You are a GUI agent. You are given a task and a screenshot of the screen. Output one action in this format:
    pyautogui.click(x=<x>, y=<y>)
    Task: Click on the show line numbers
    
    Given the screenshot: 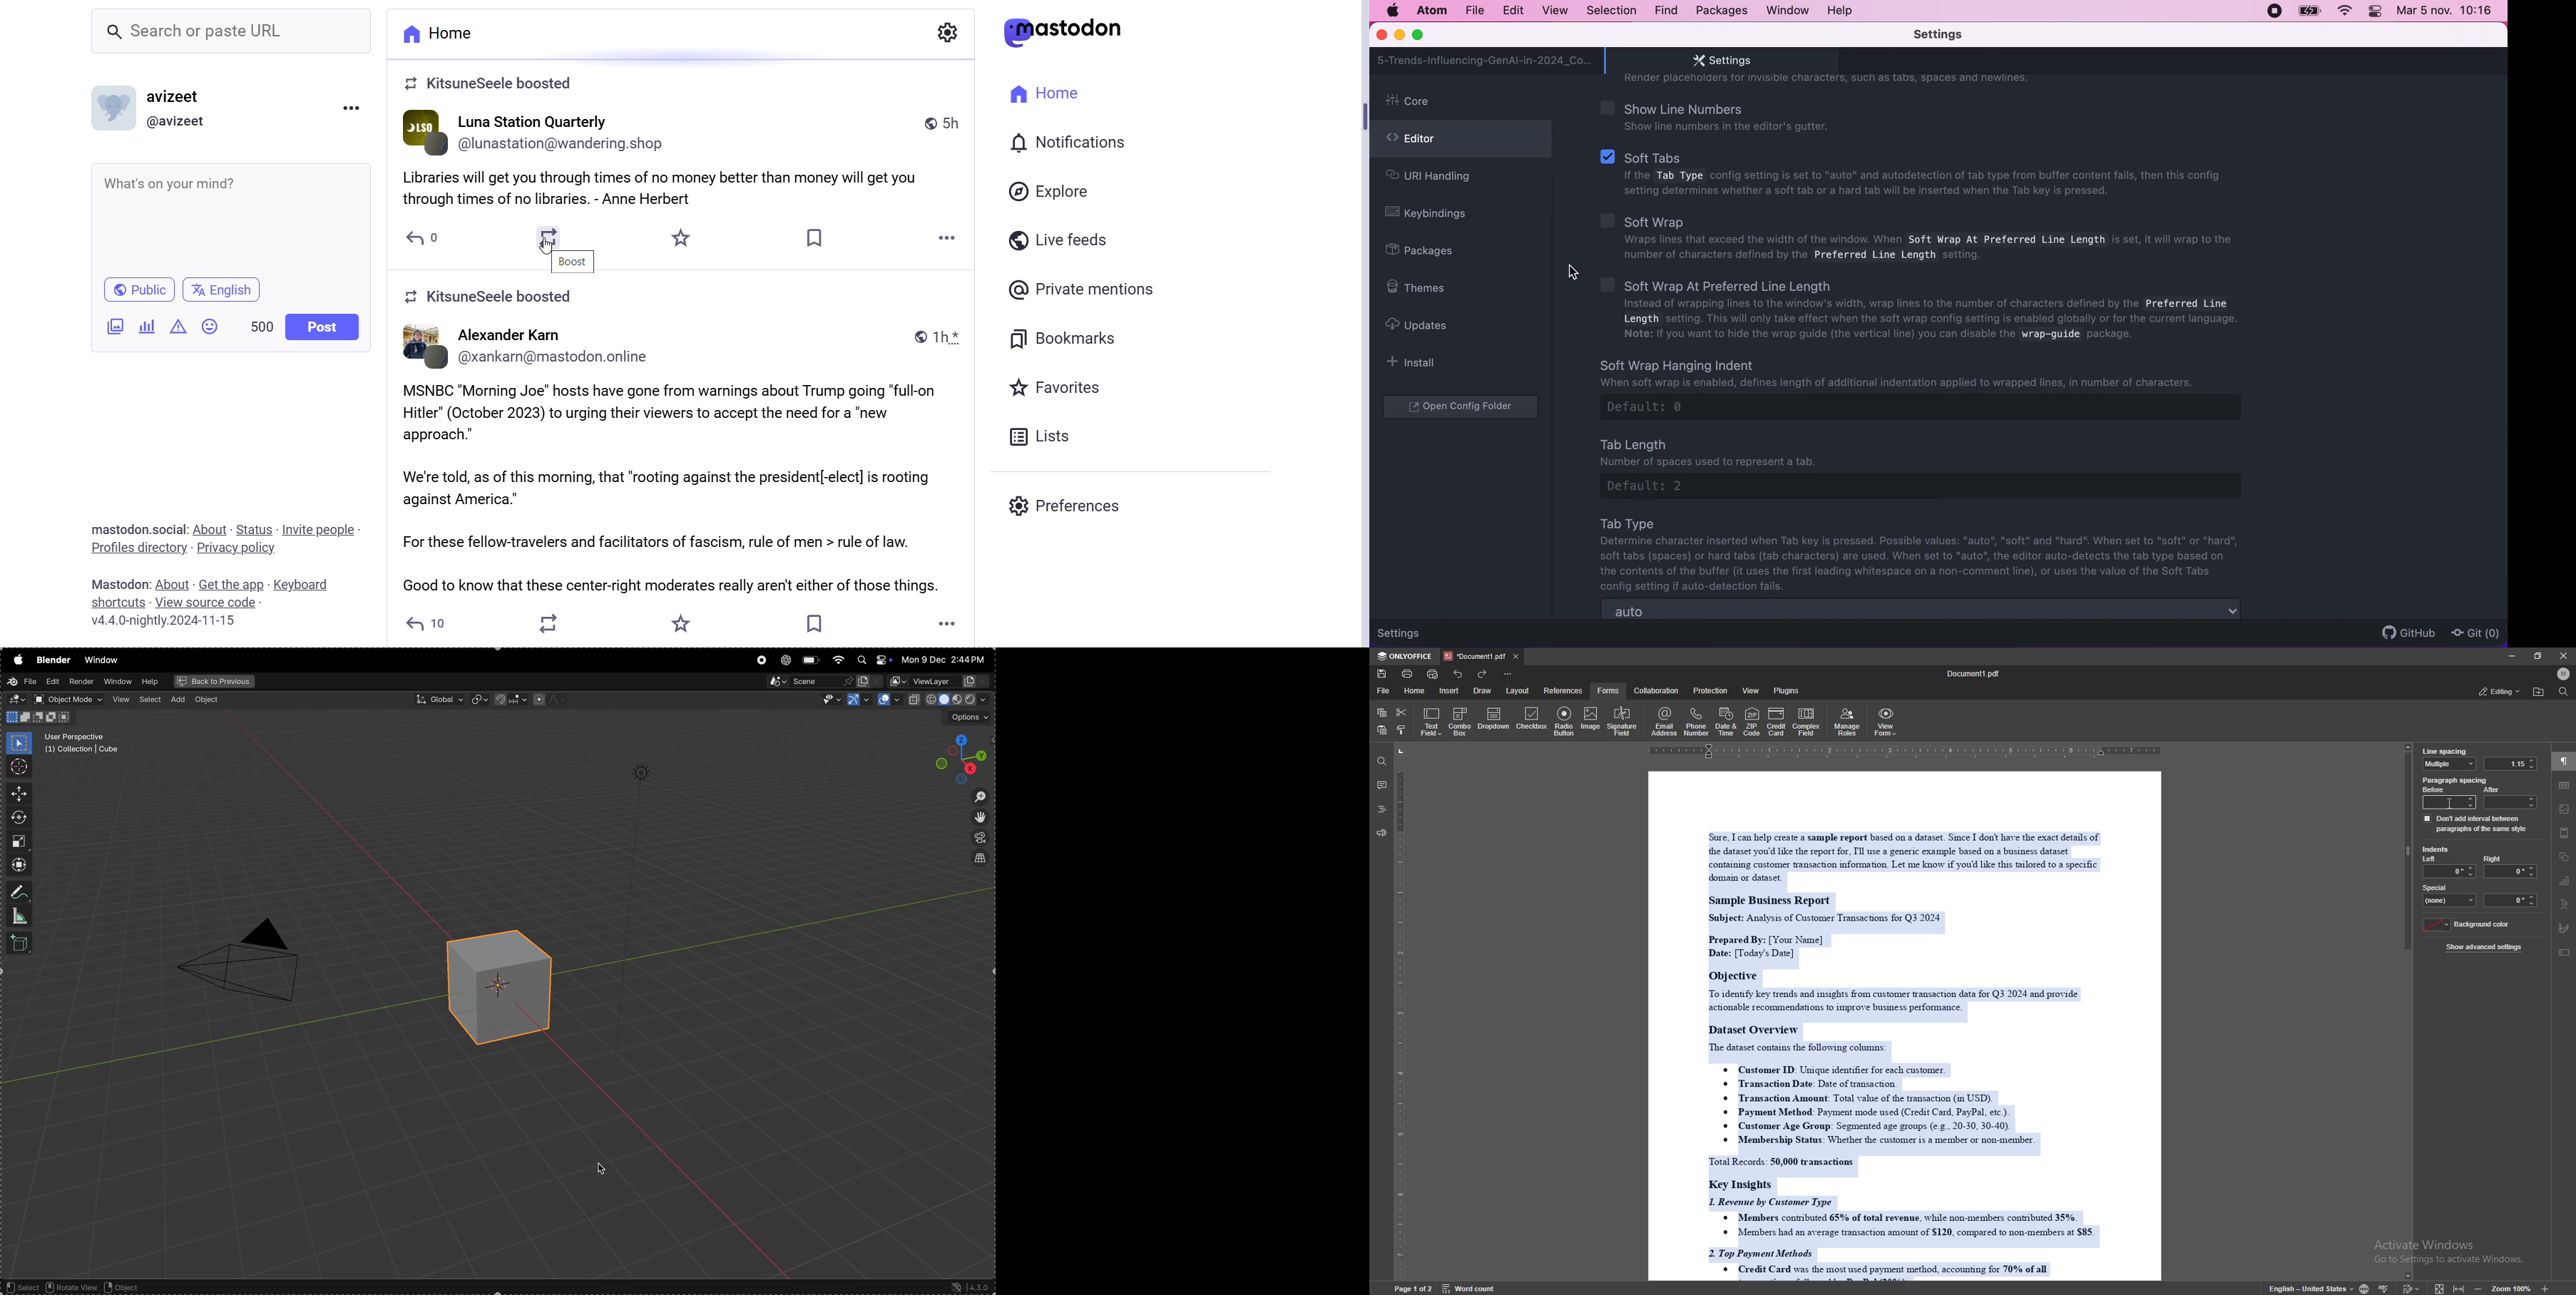 What is the action you would take?
    pyautogui.click(x=1738, y=116)
    